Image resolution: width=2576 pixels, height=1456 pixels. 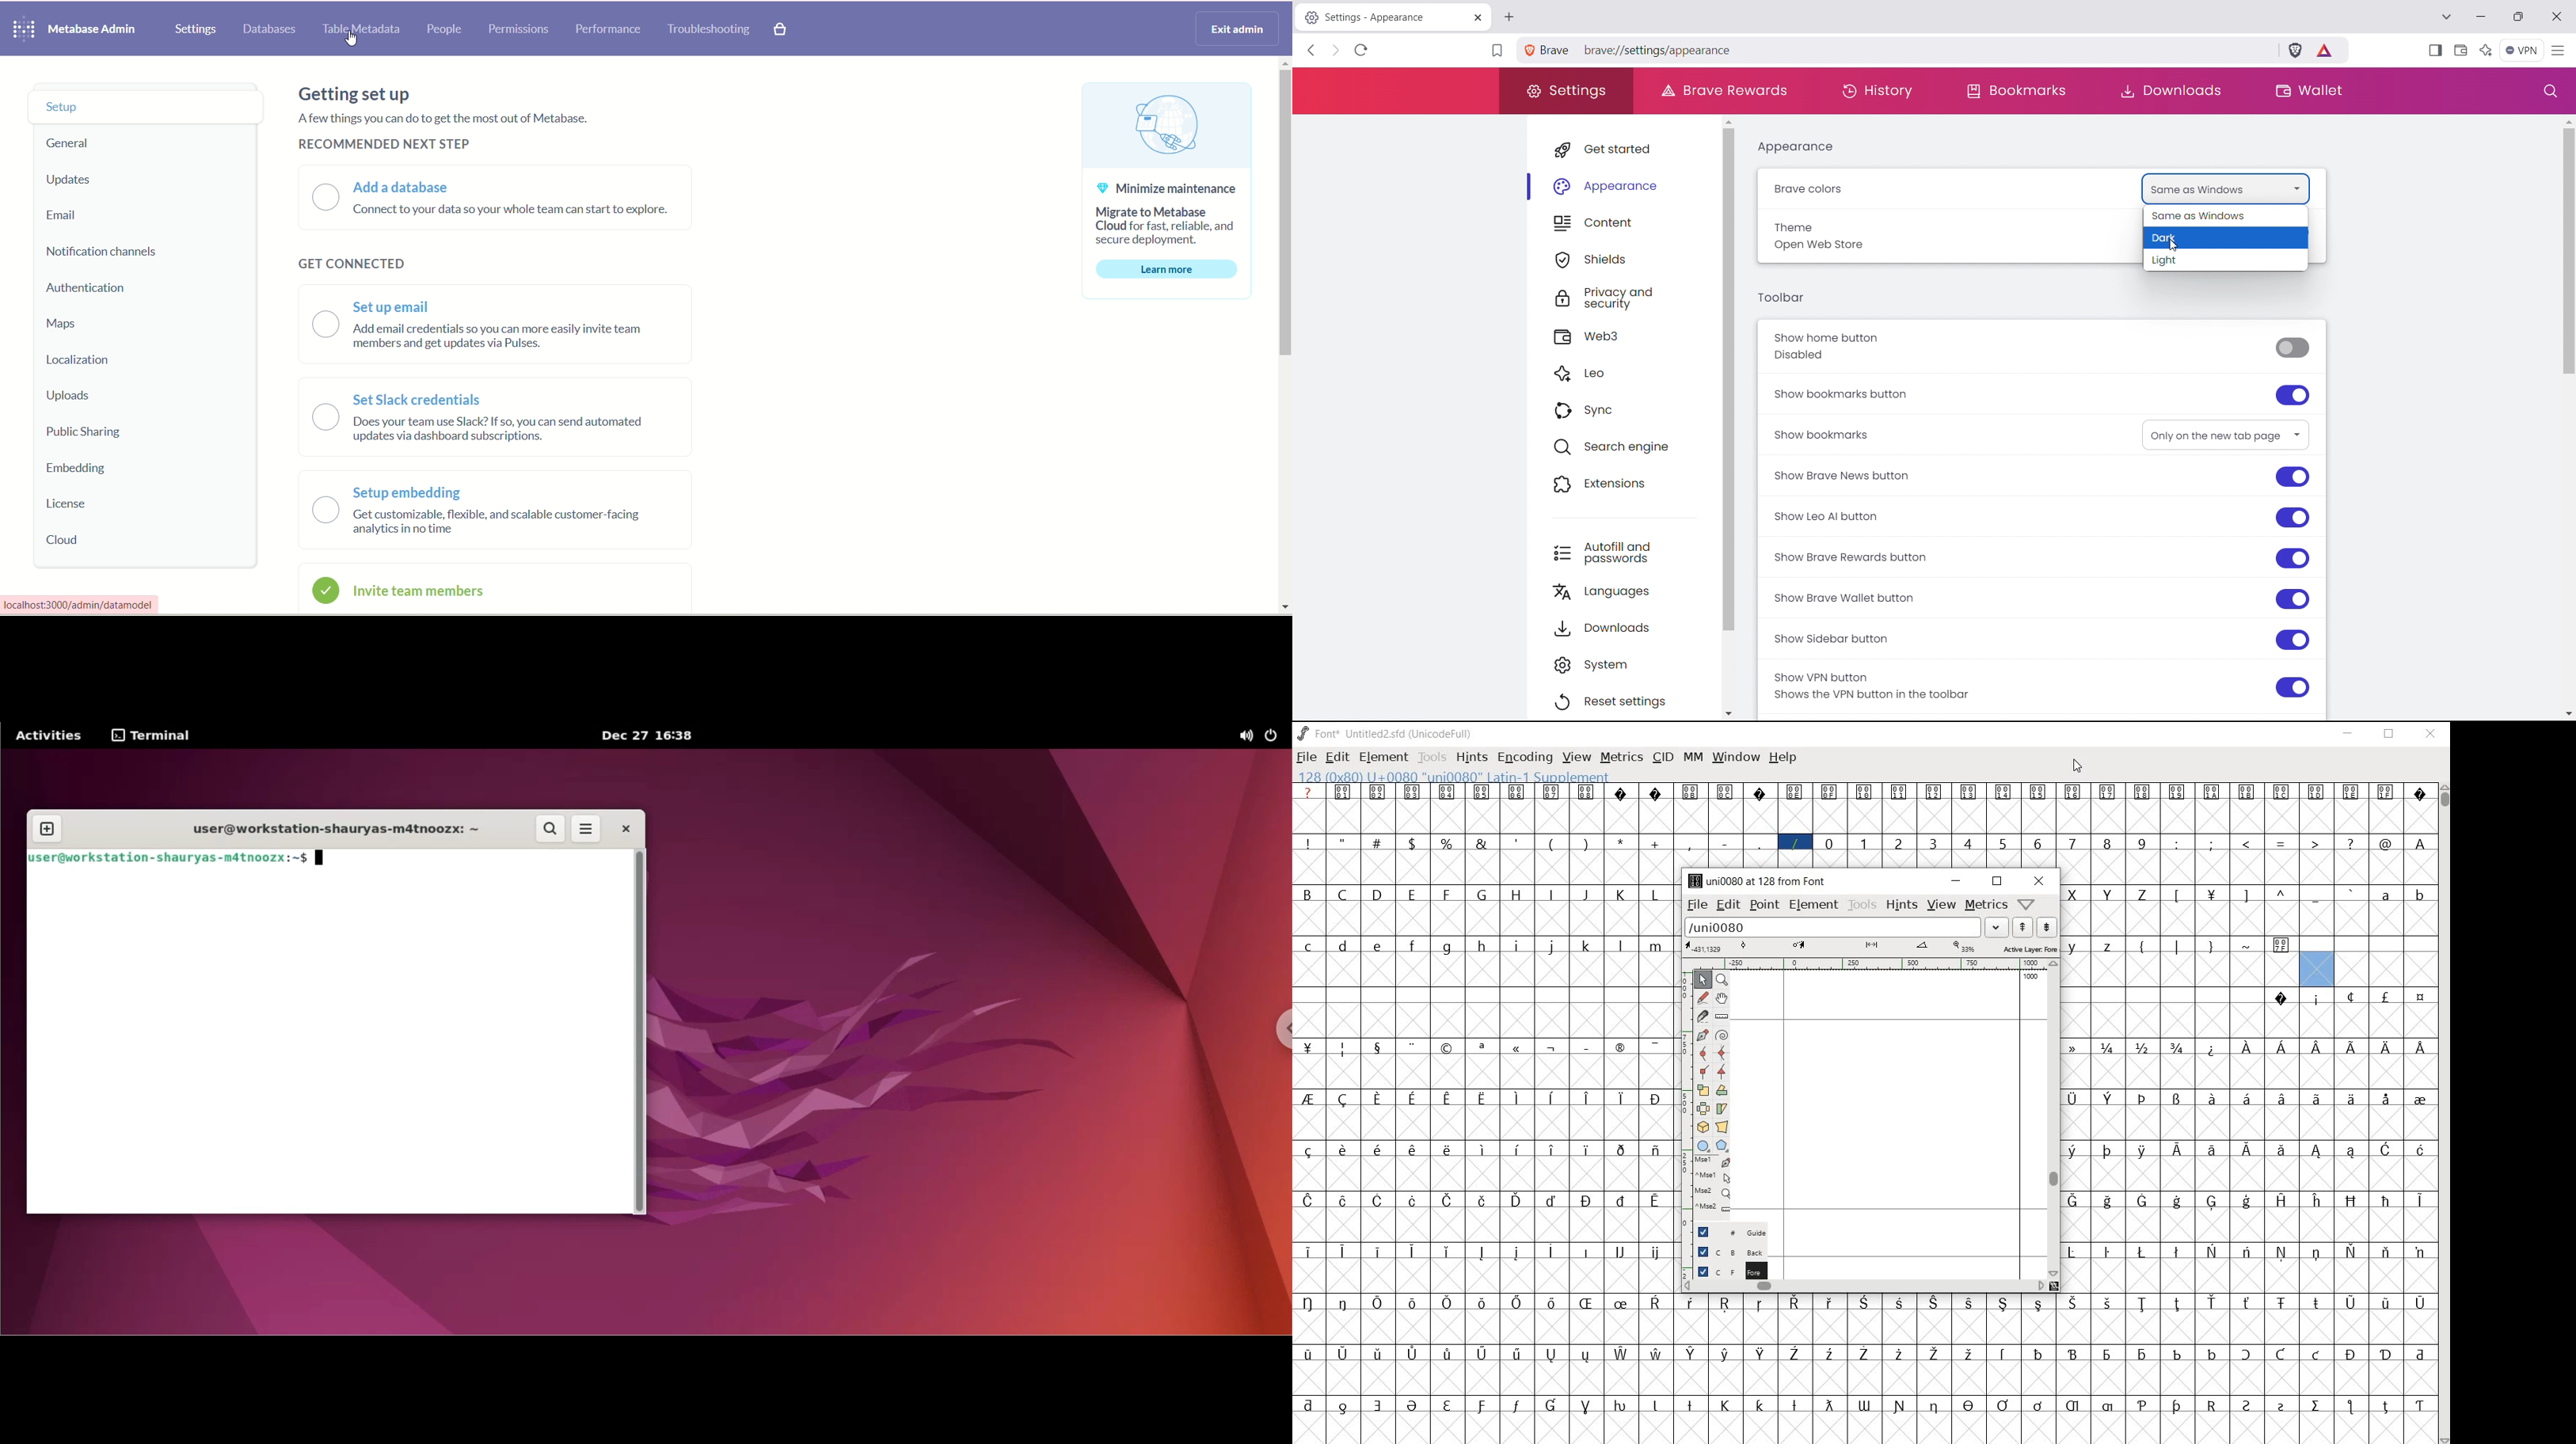 I want to click on glyph, so click(x=1378, y=1150).